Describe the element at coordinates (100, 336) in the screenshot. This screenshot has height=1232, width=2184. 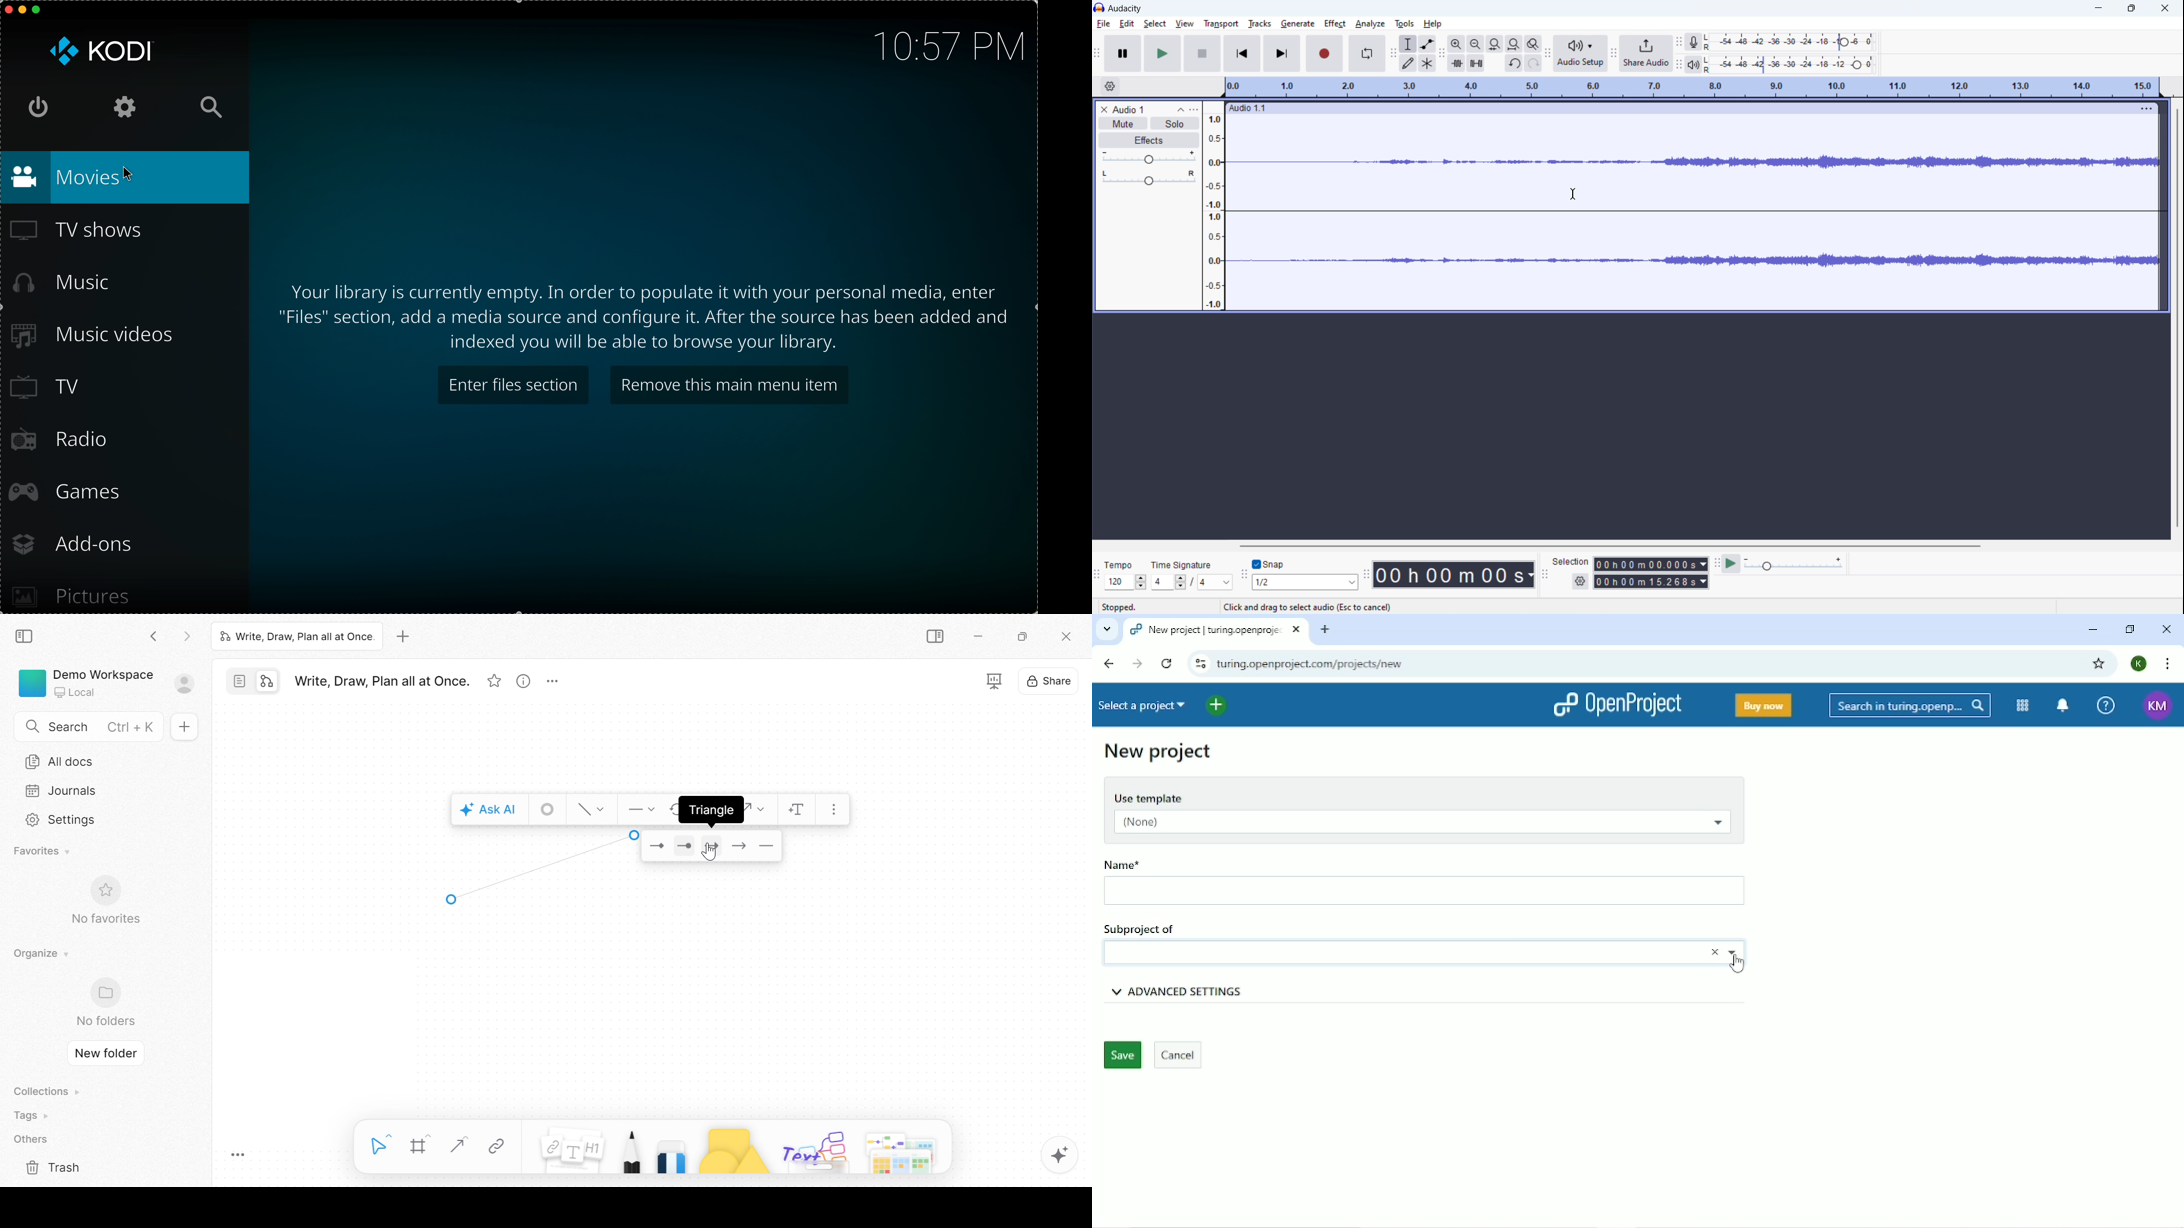
I see `music videos` at that location.